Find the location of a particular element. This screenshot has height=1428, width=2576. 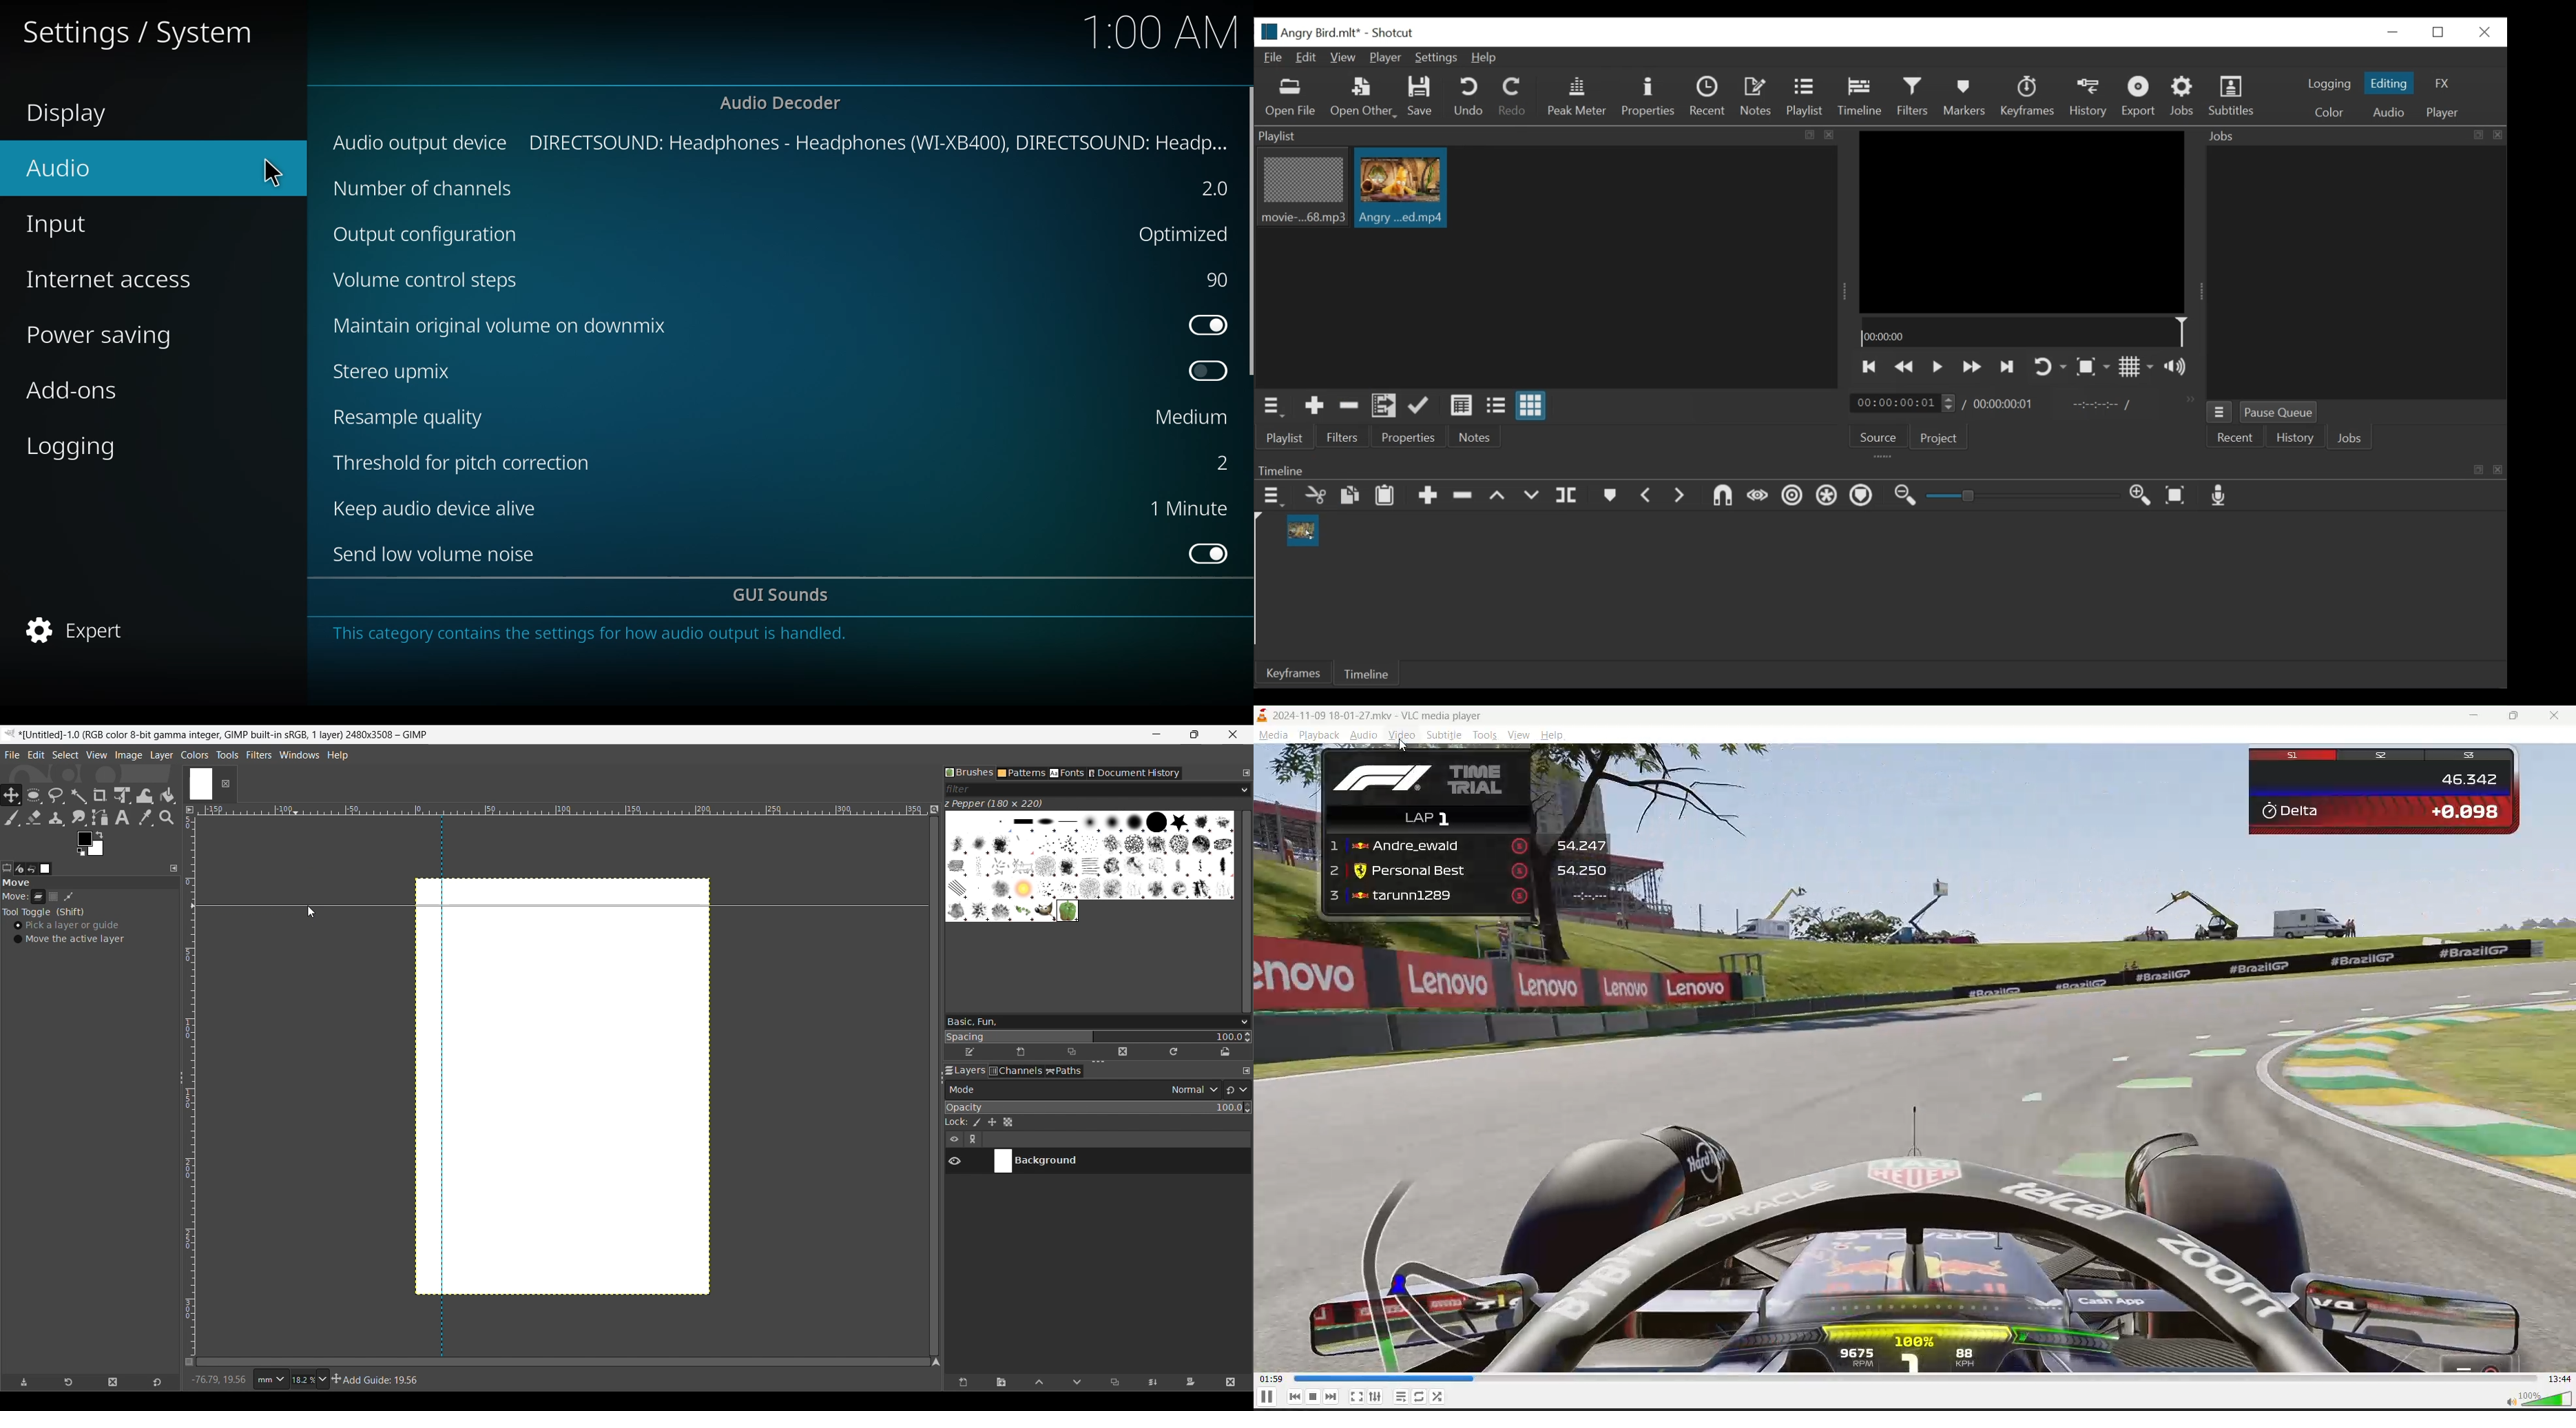

output is located at coordinates (776, 142).